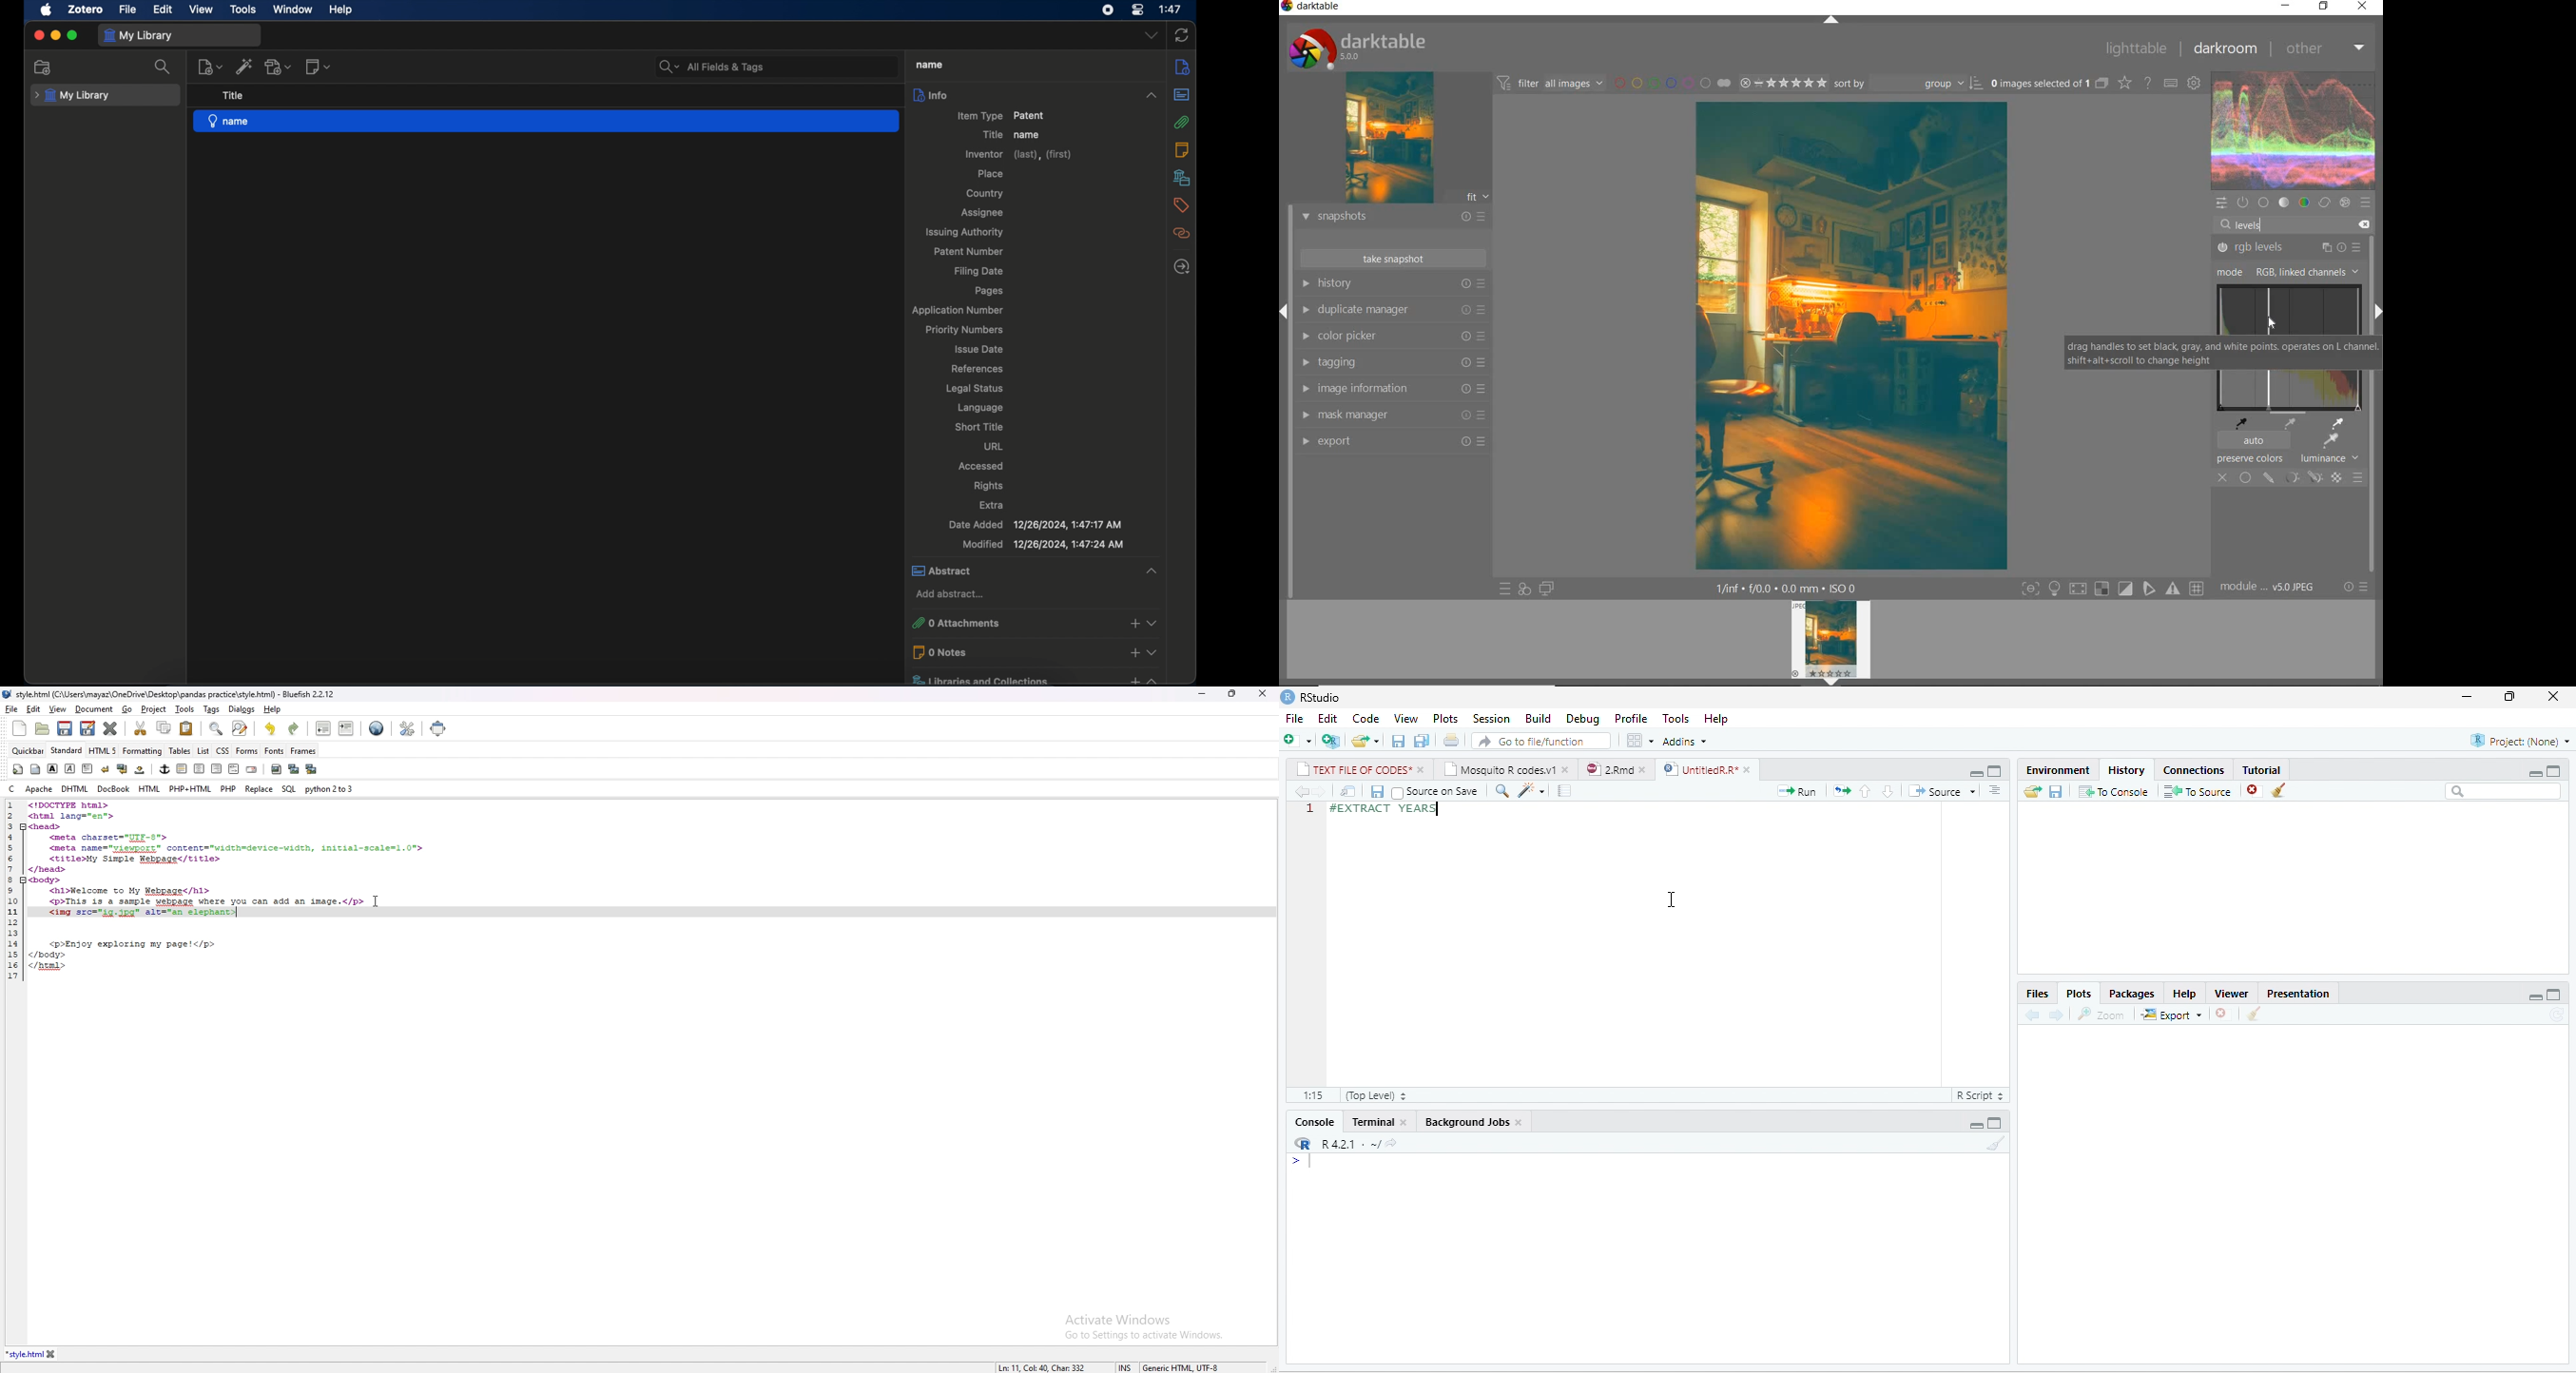 The image size is (2576, 1400). What do you see at coordinates (1175, 12) in the screenshot?
I see `1:47` at bounding box center [1175, 12].